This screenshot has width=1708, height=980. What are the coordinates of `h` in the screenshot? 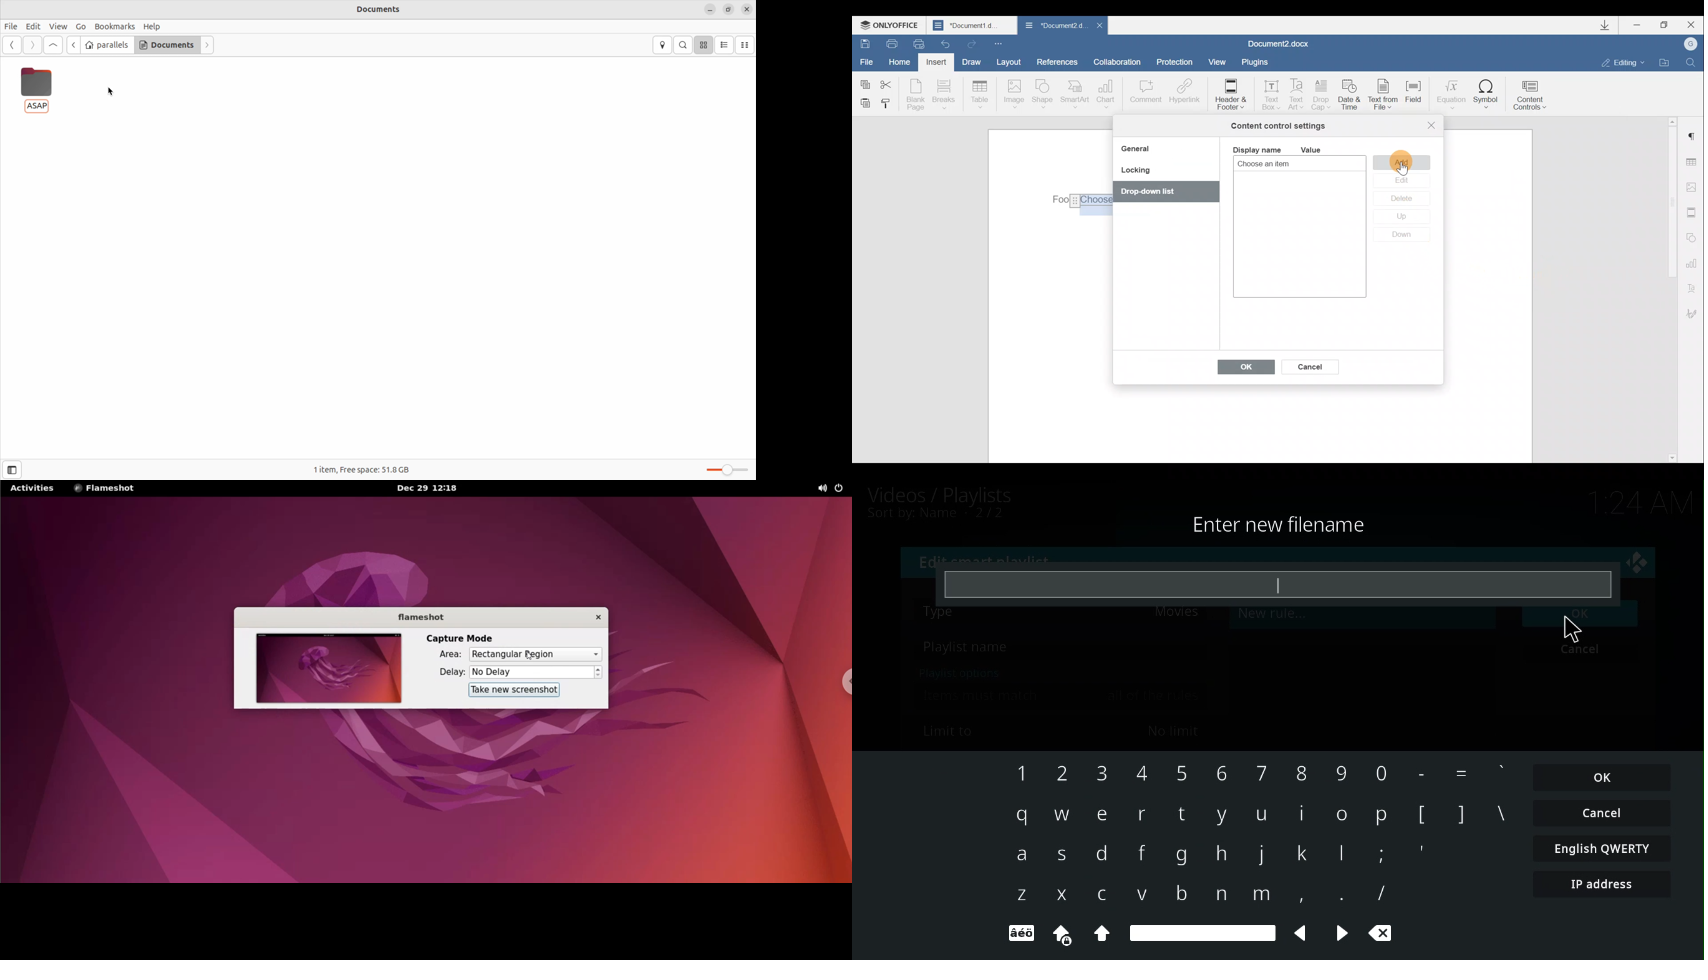 It's located at (1218, 855).